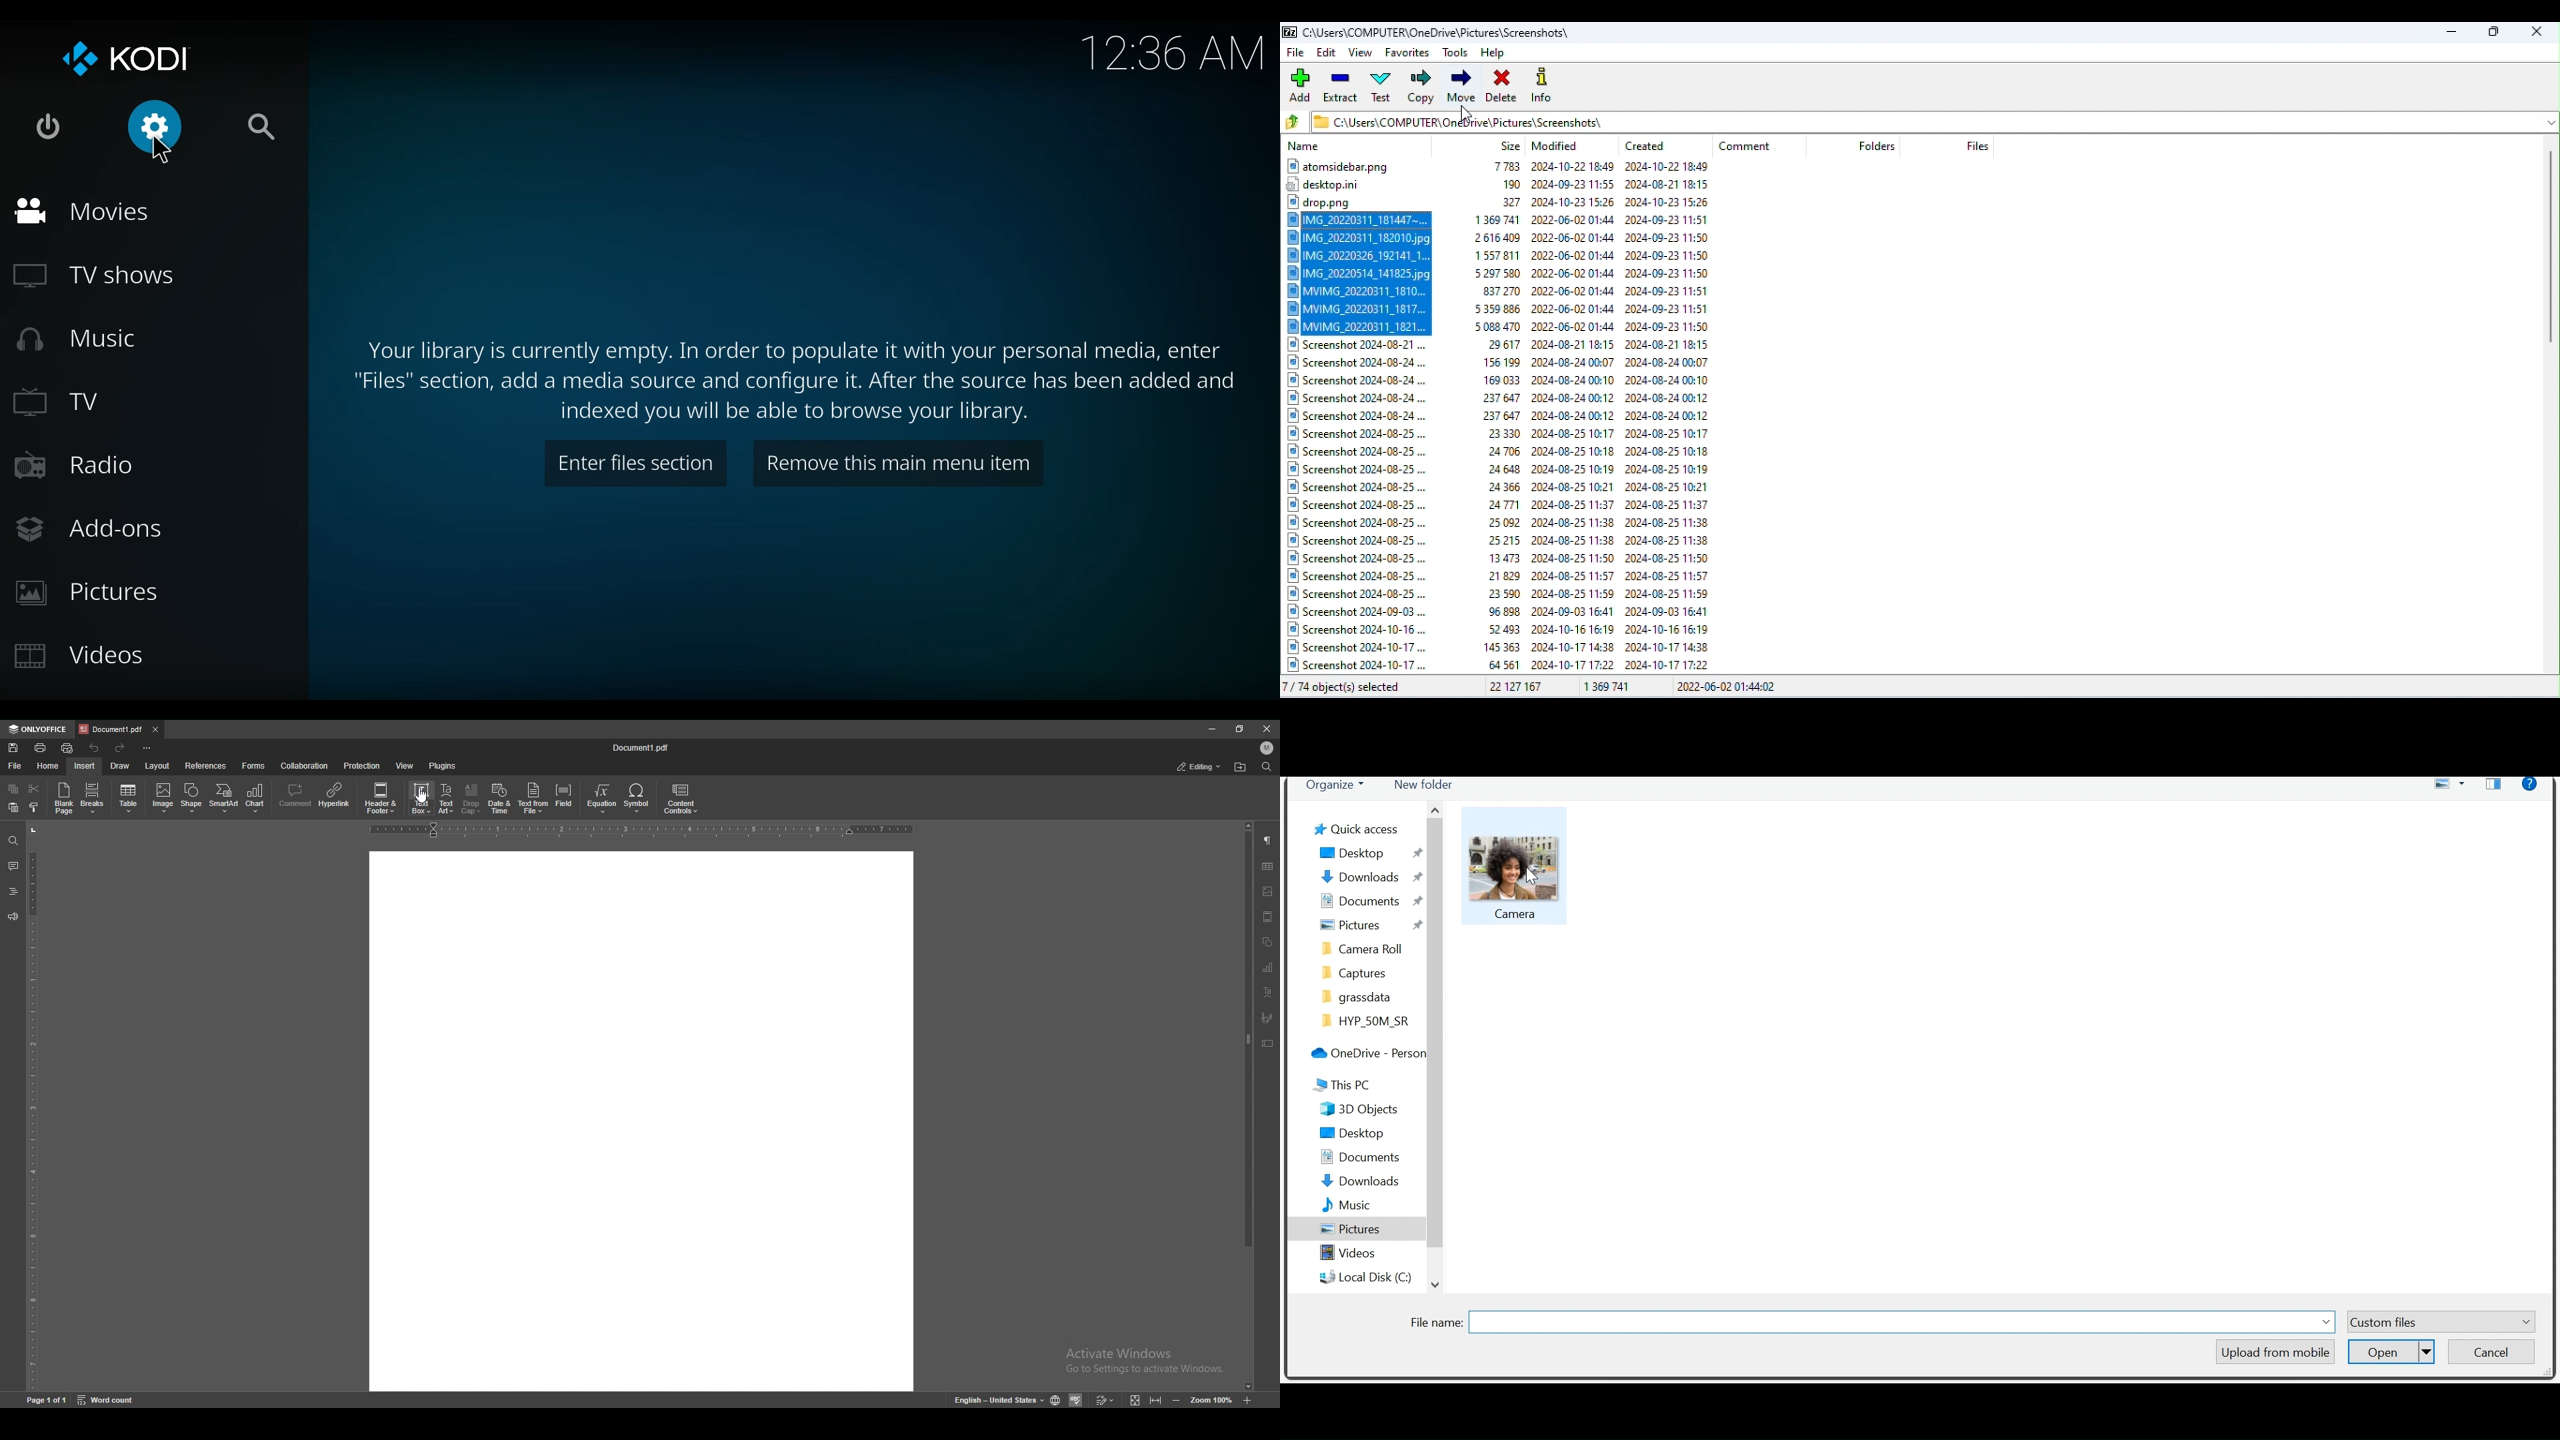  I want to click on Extract, so click(1342, 89).